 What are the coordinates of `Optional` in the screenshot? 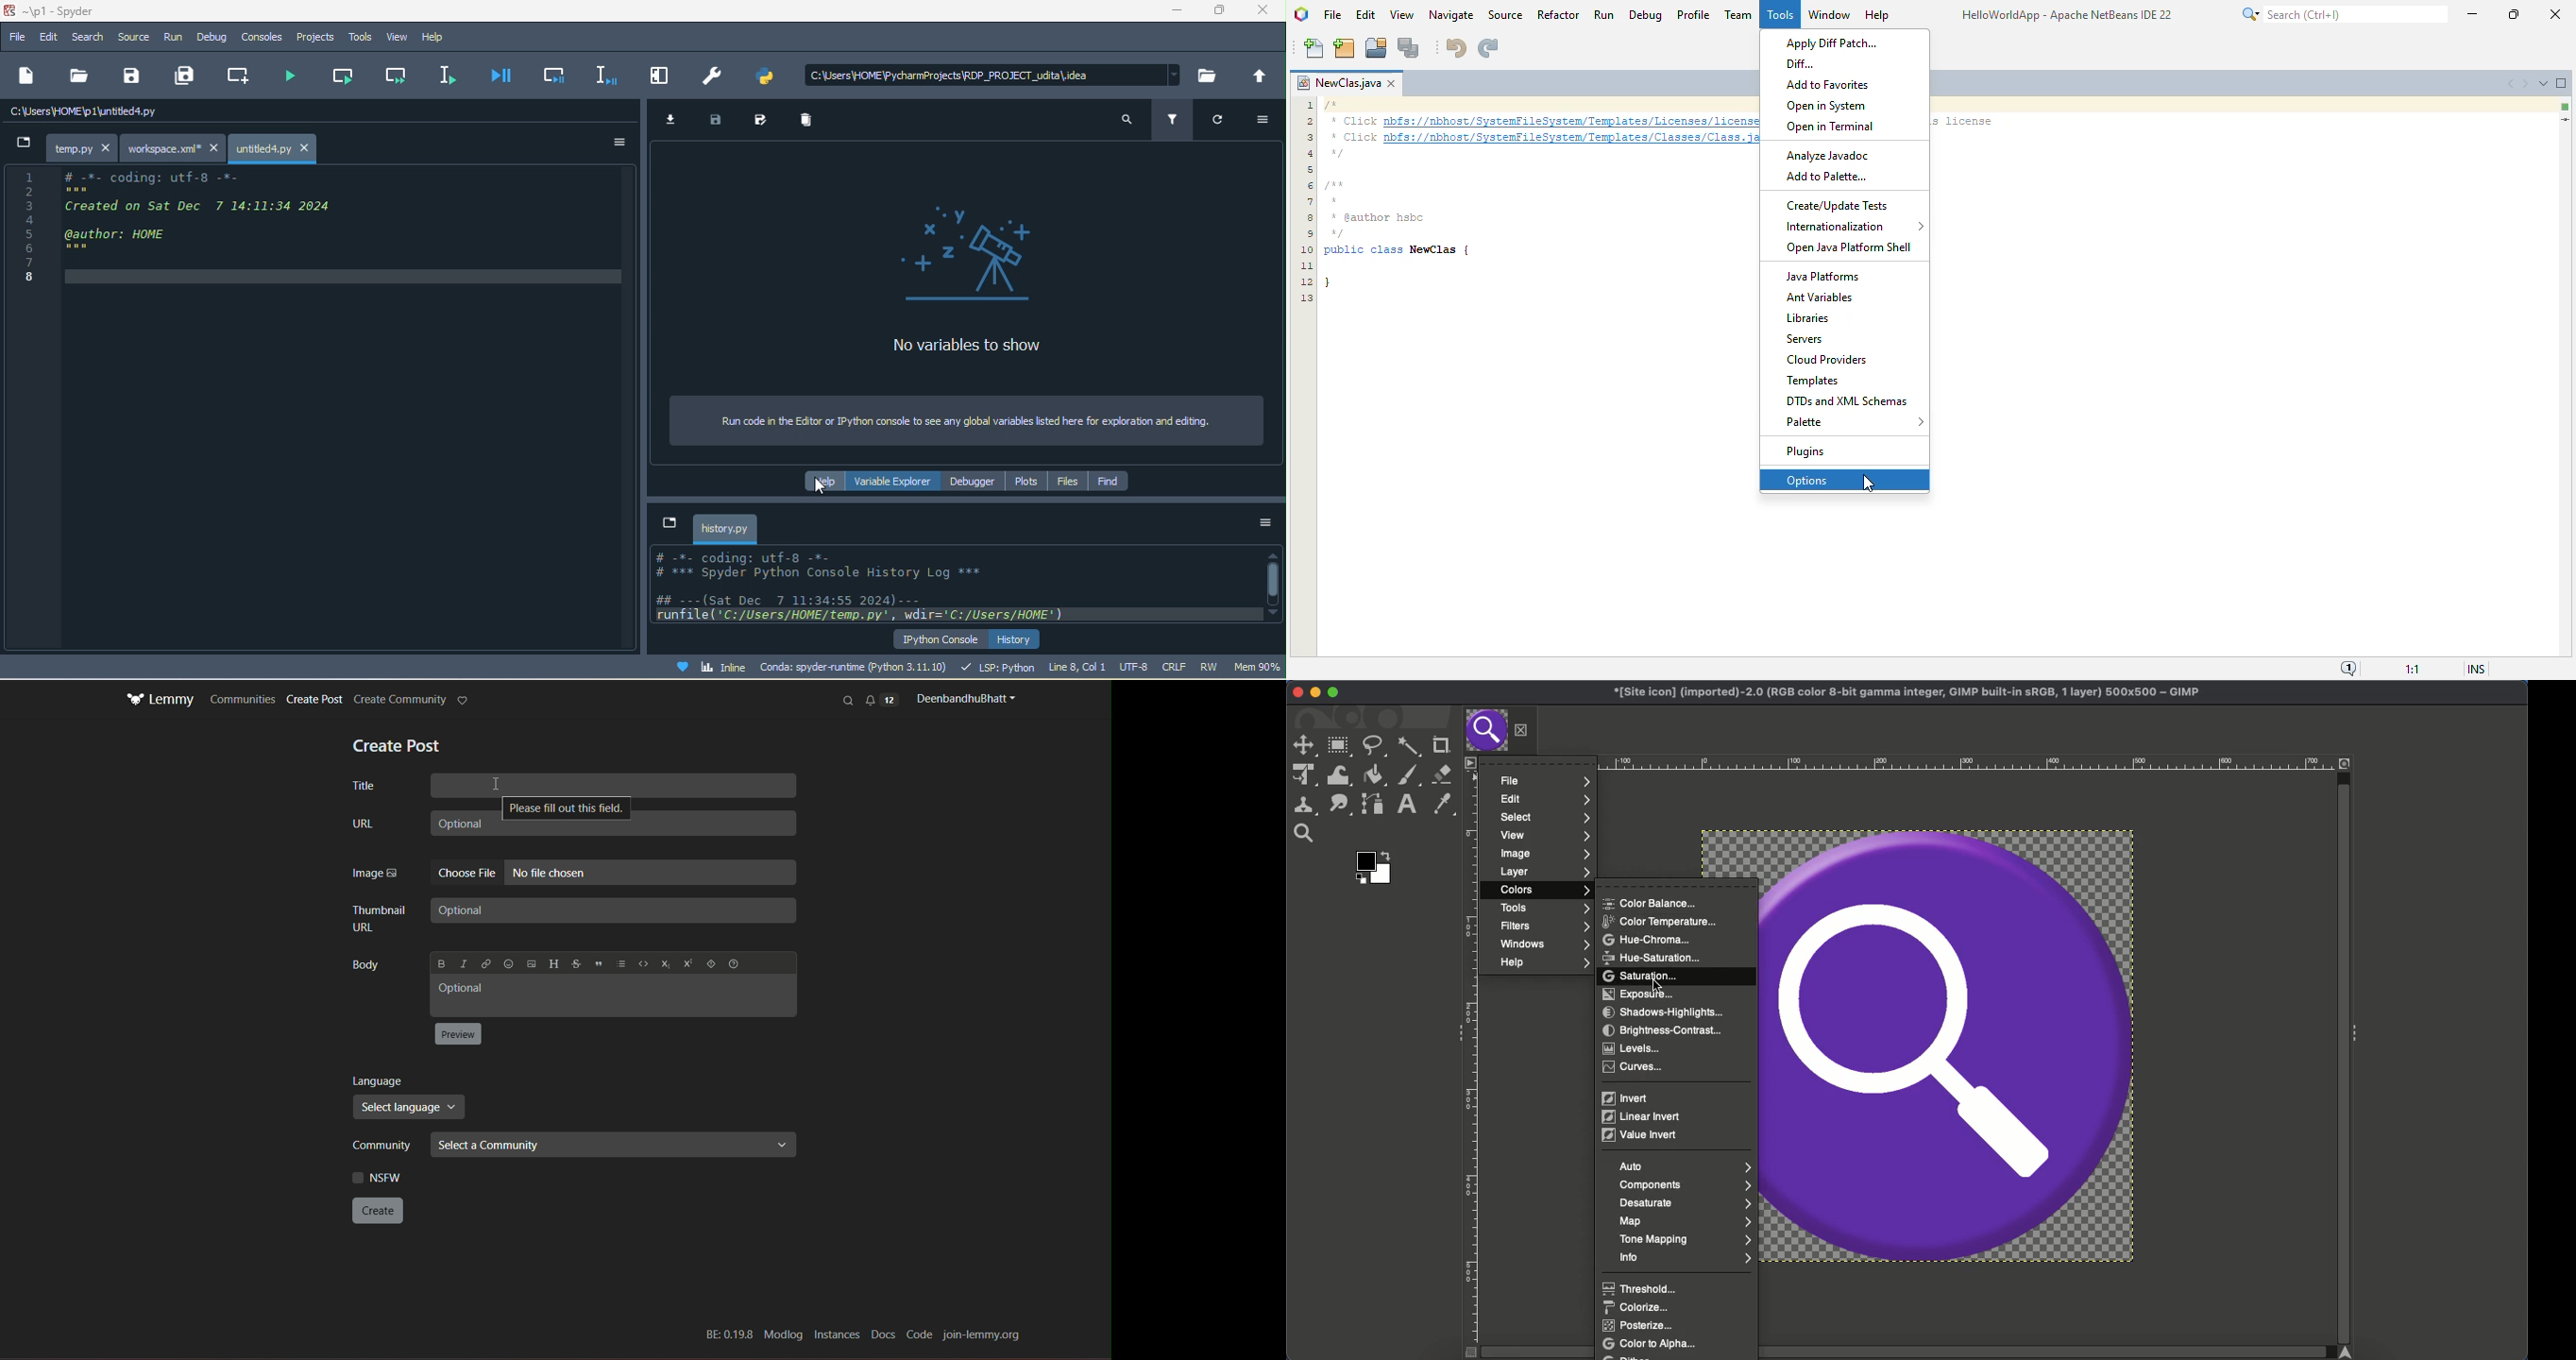 It's located at (615, 910).